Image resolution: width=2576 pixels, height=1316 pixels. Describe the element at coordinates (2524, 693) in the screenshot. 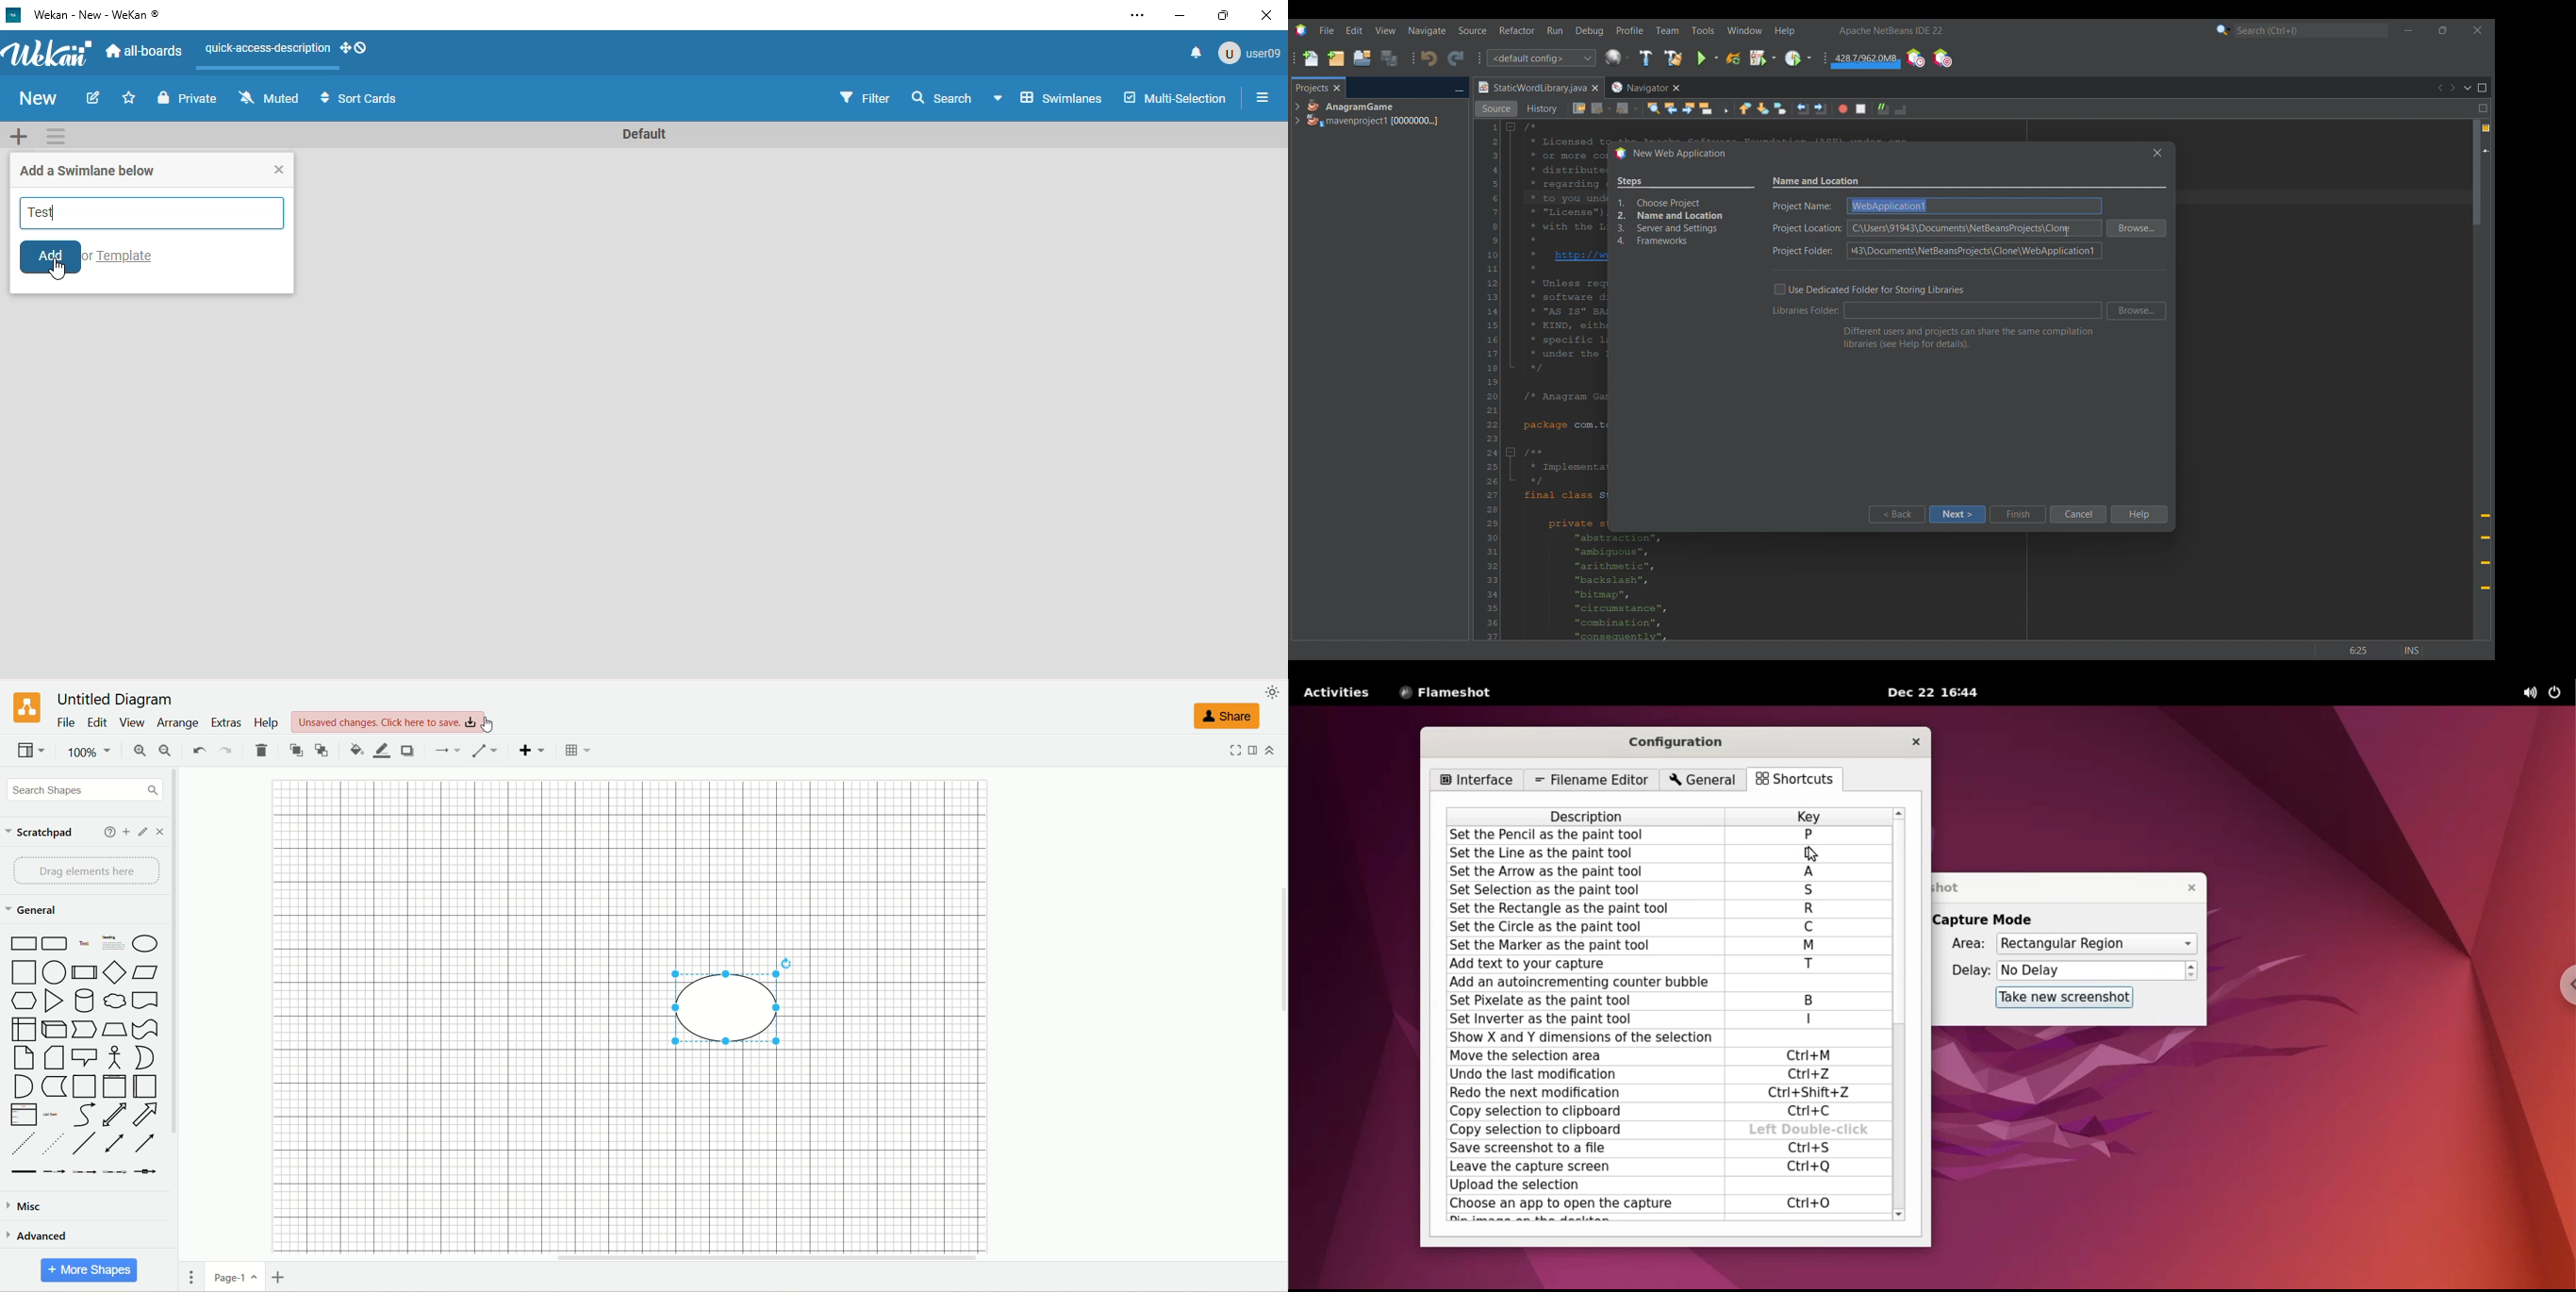

I see `sound options` at that location.